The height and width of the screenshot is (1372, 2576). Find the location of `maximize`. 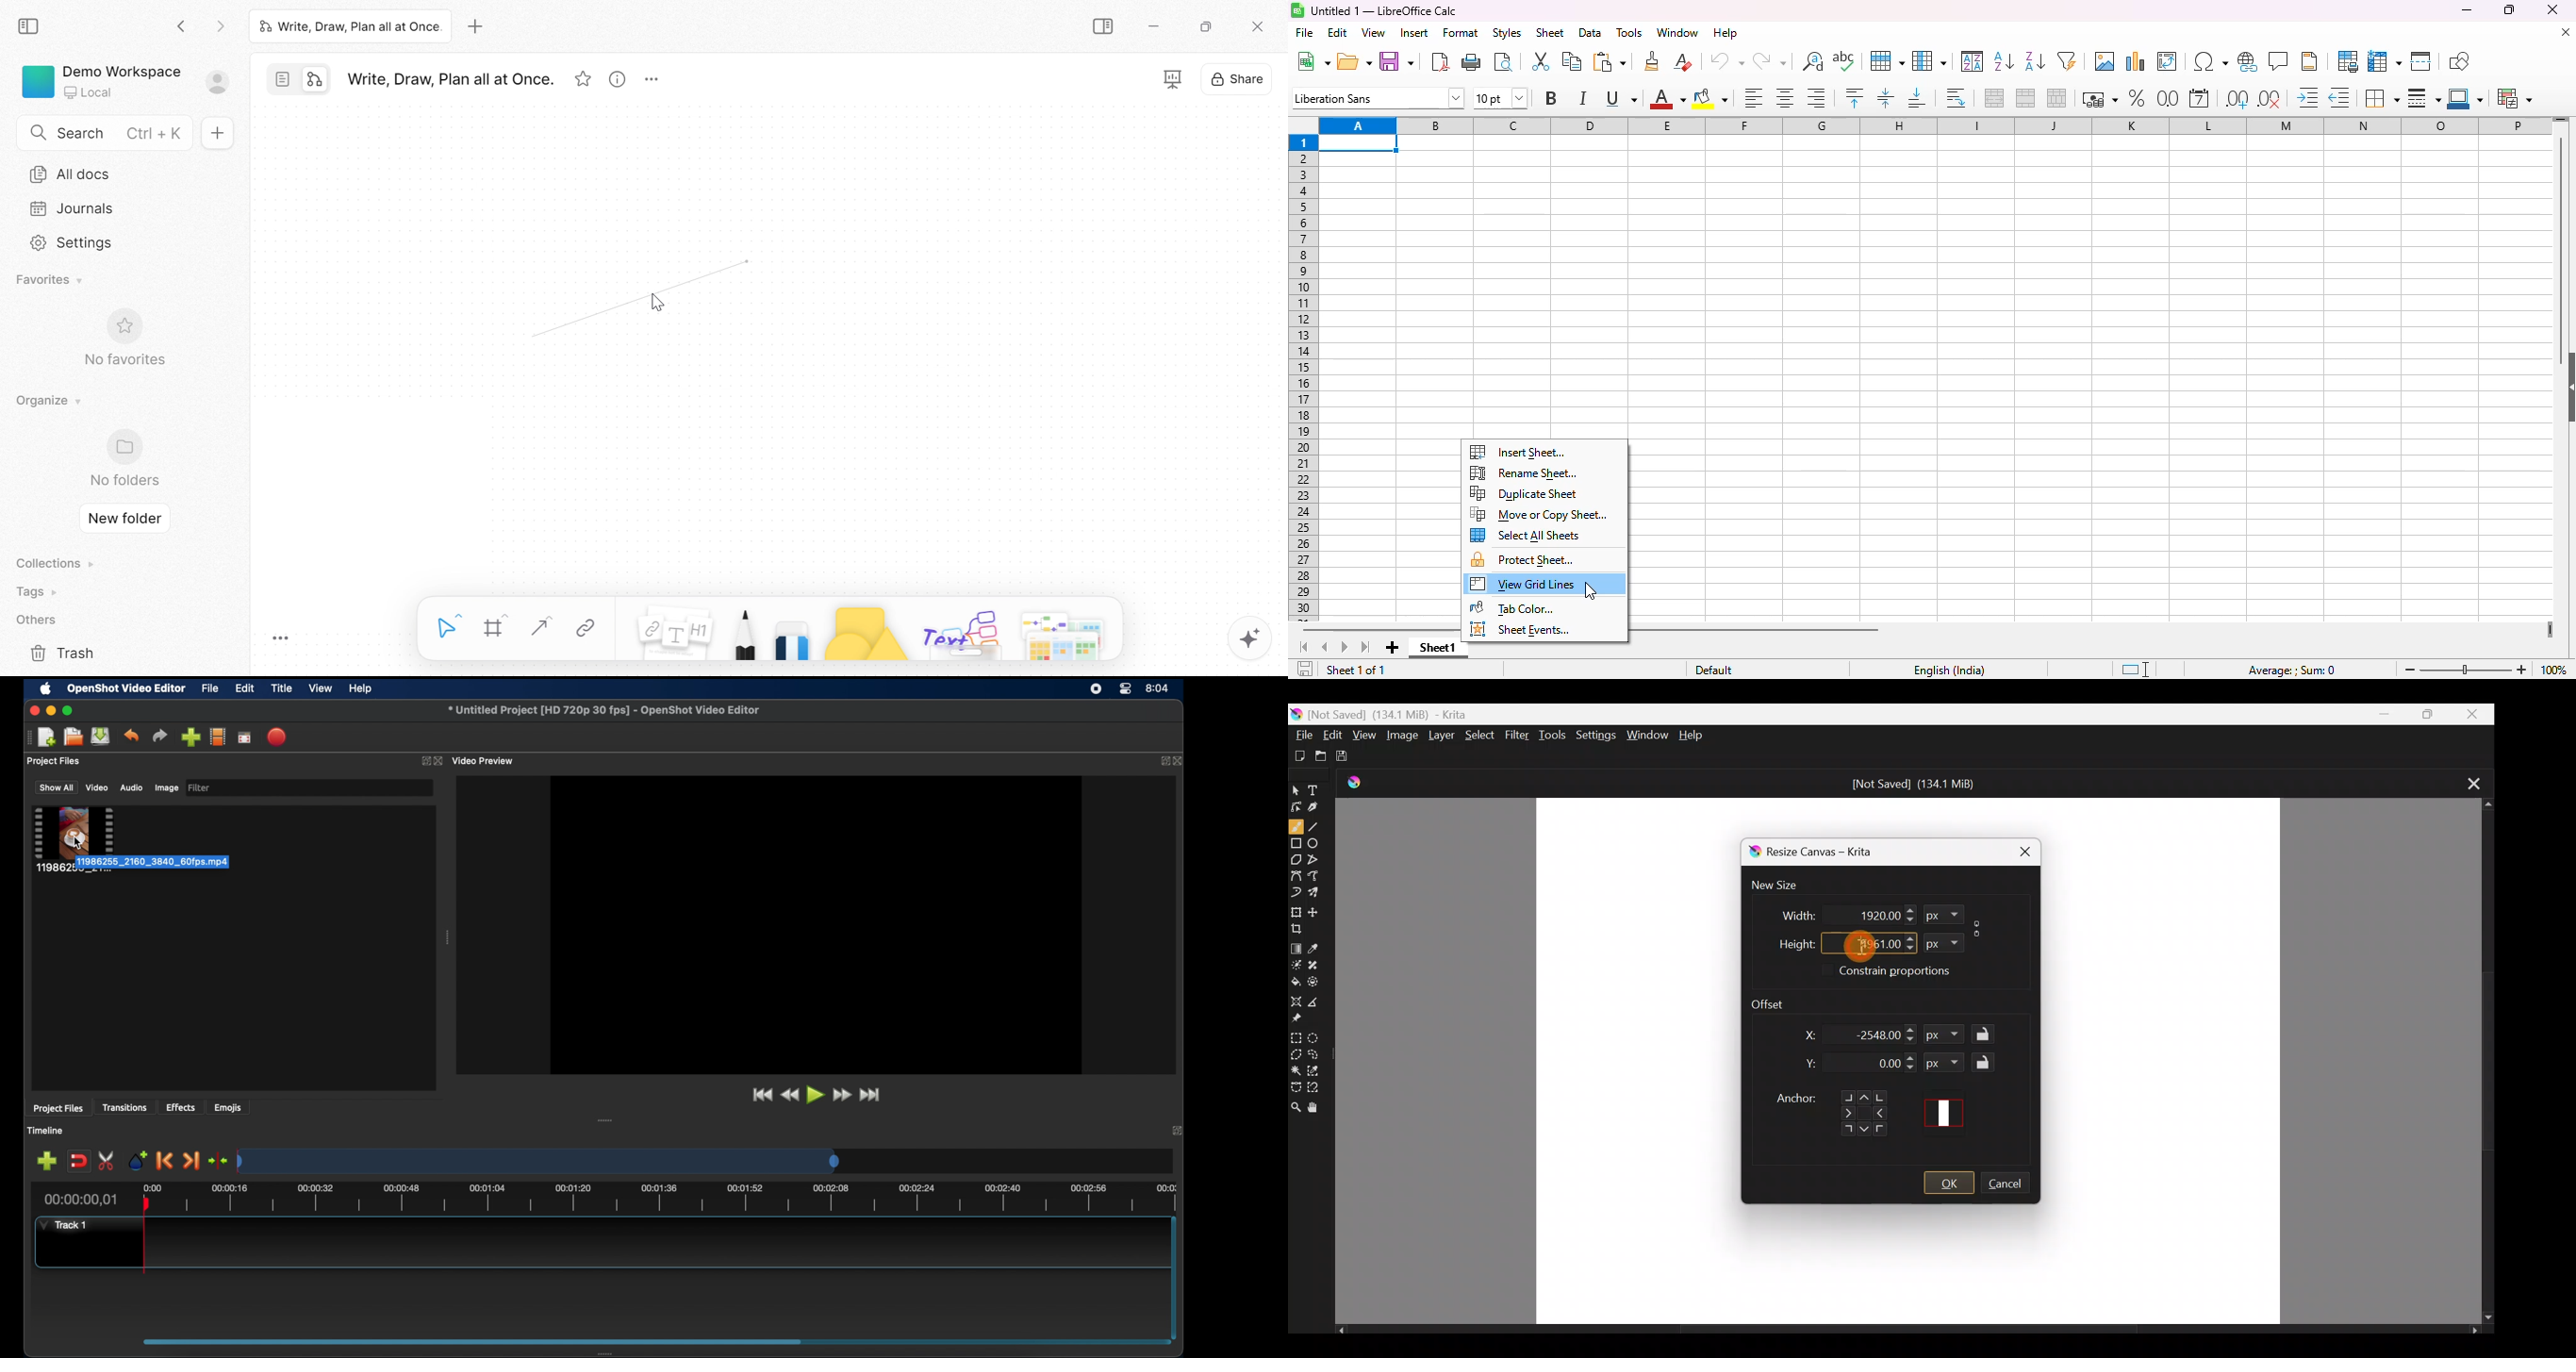

maximize is located at coordinates (69, 710).